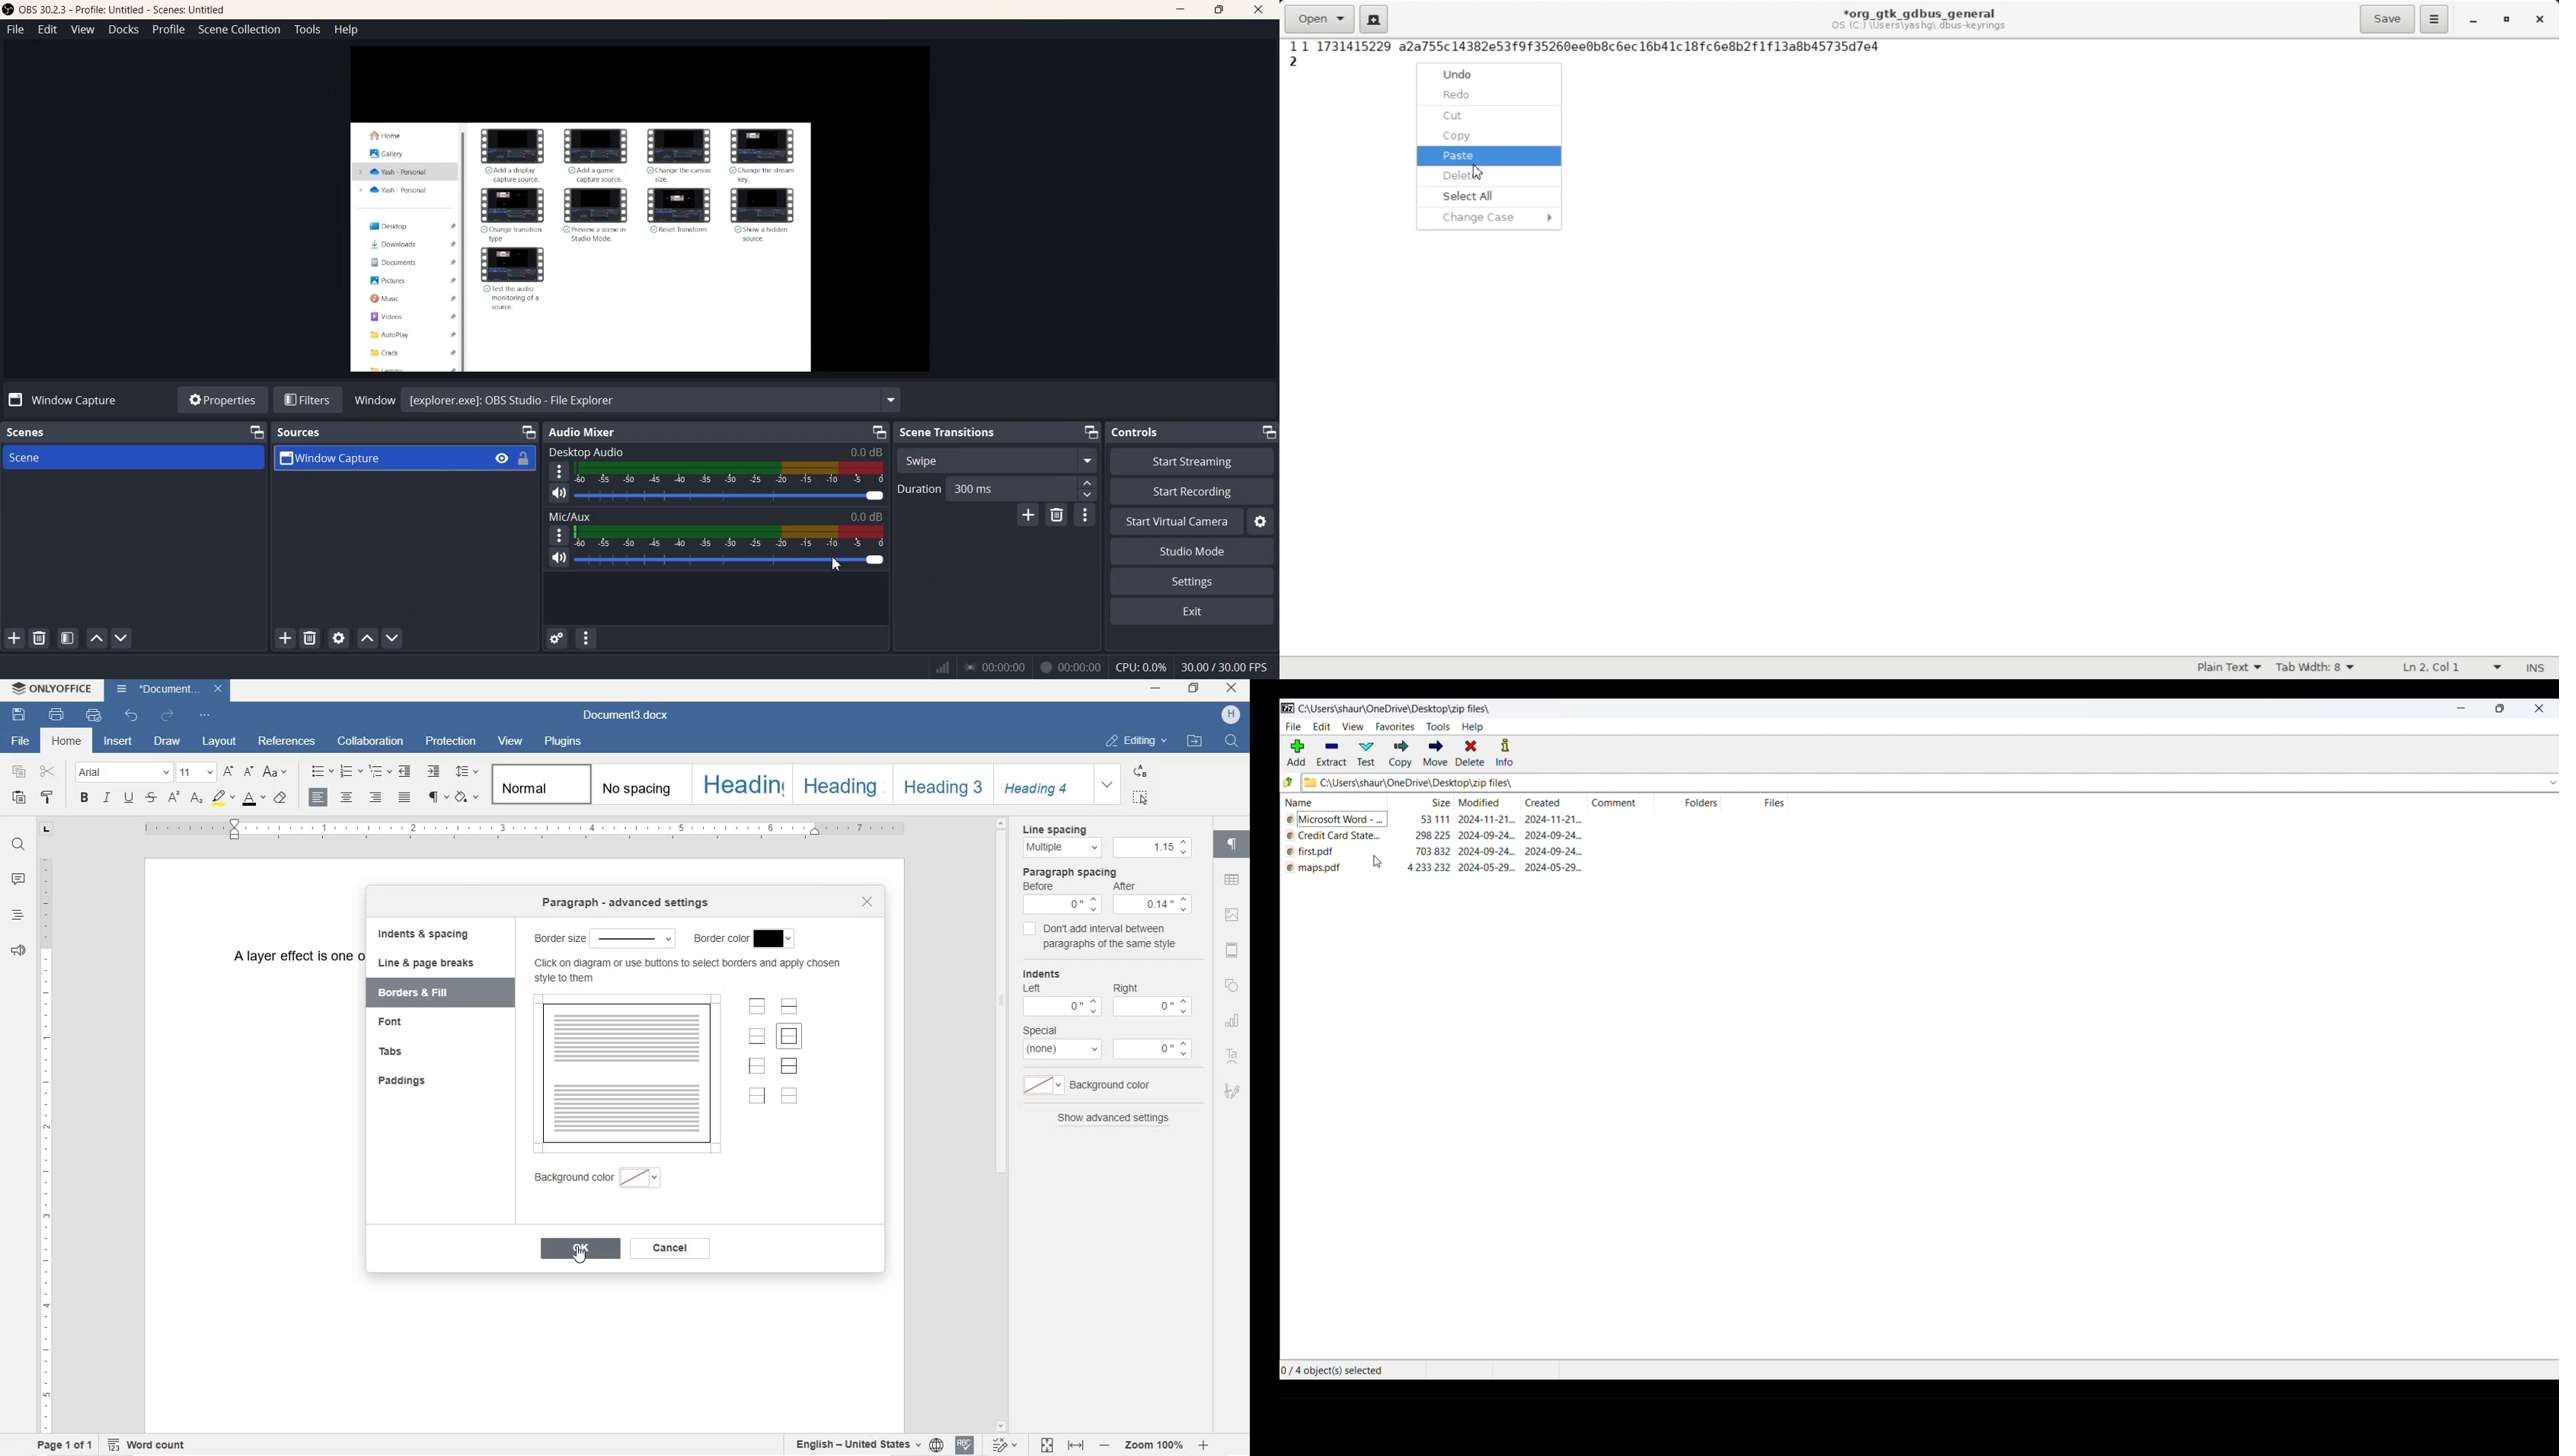  I want to click on Duration, so click(920, 488).